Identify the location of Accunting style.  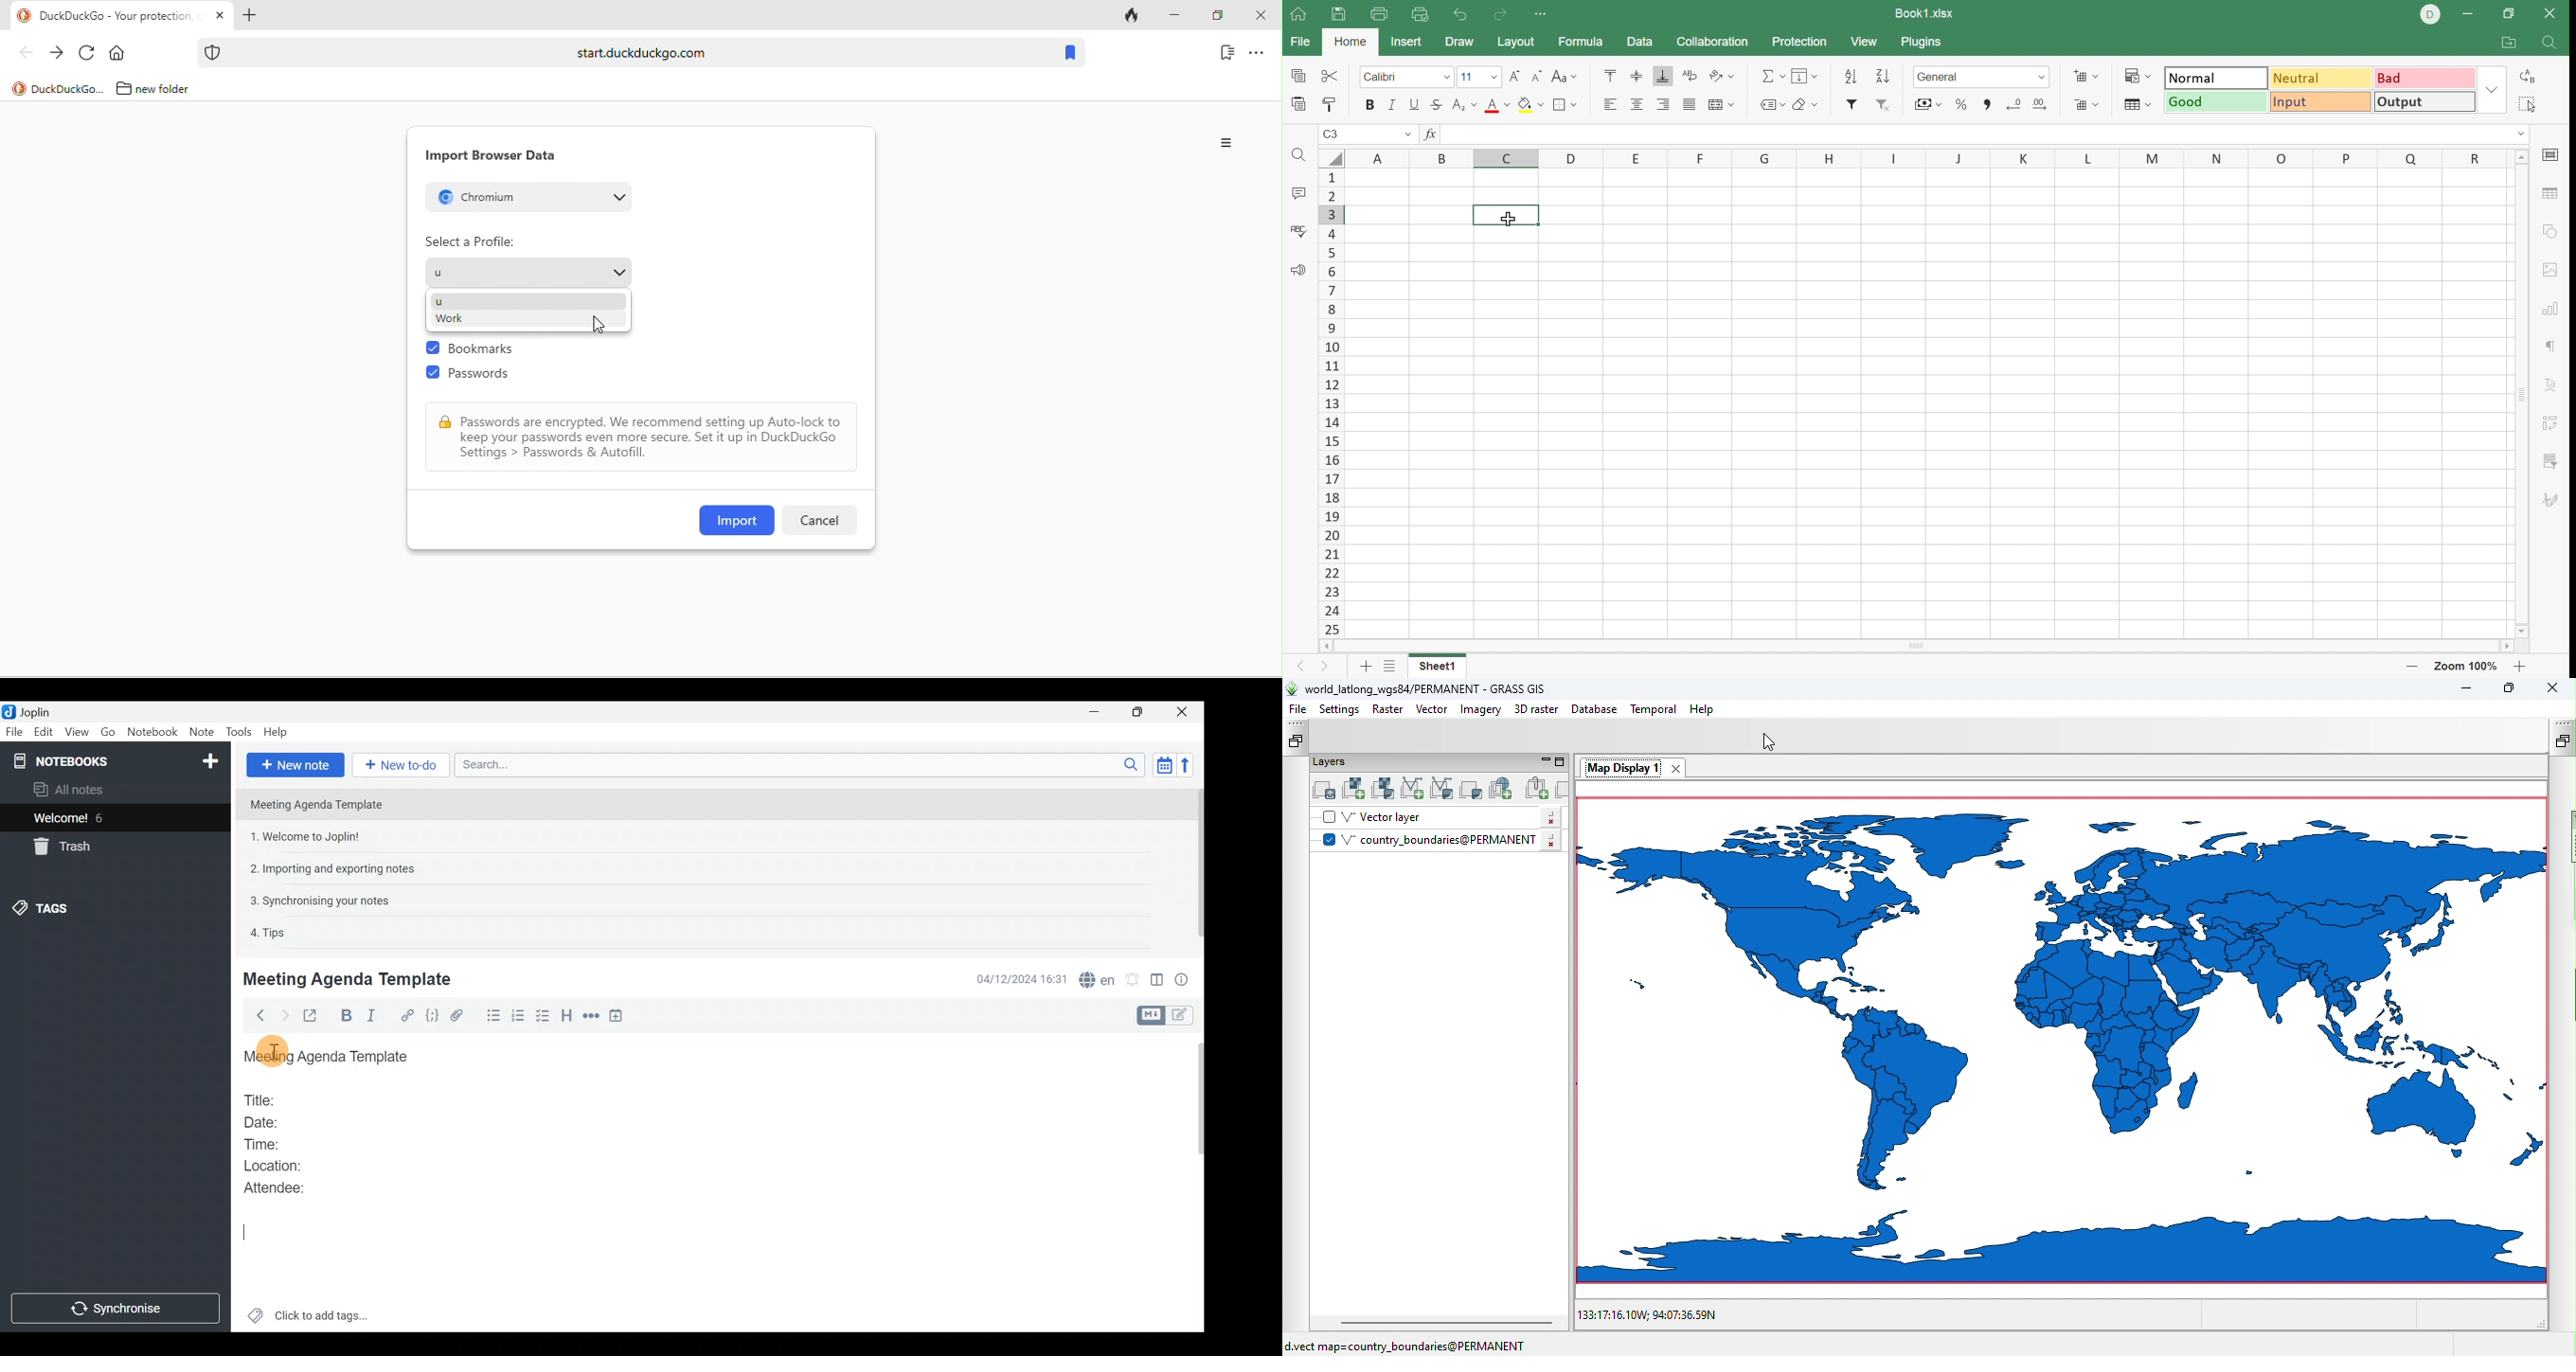
(1931, 104).